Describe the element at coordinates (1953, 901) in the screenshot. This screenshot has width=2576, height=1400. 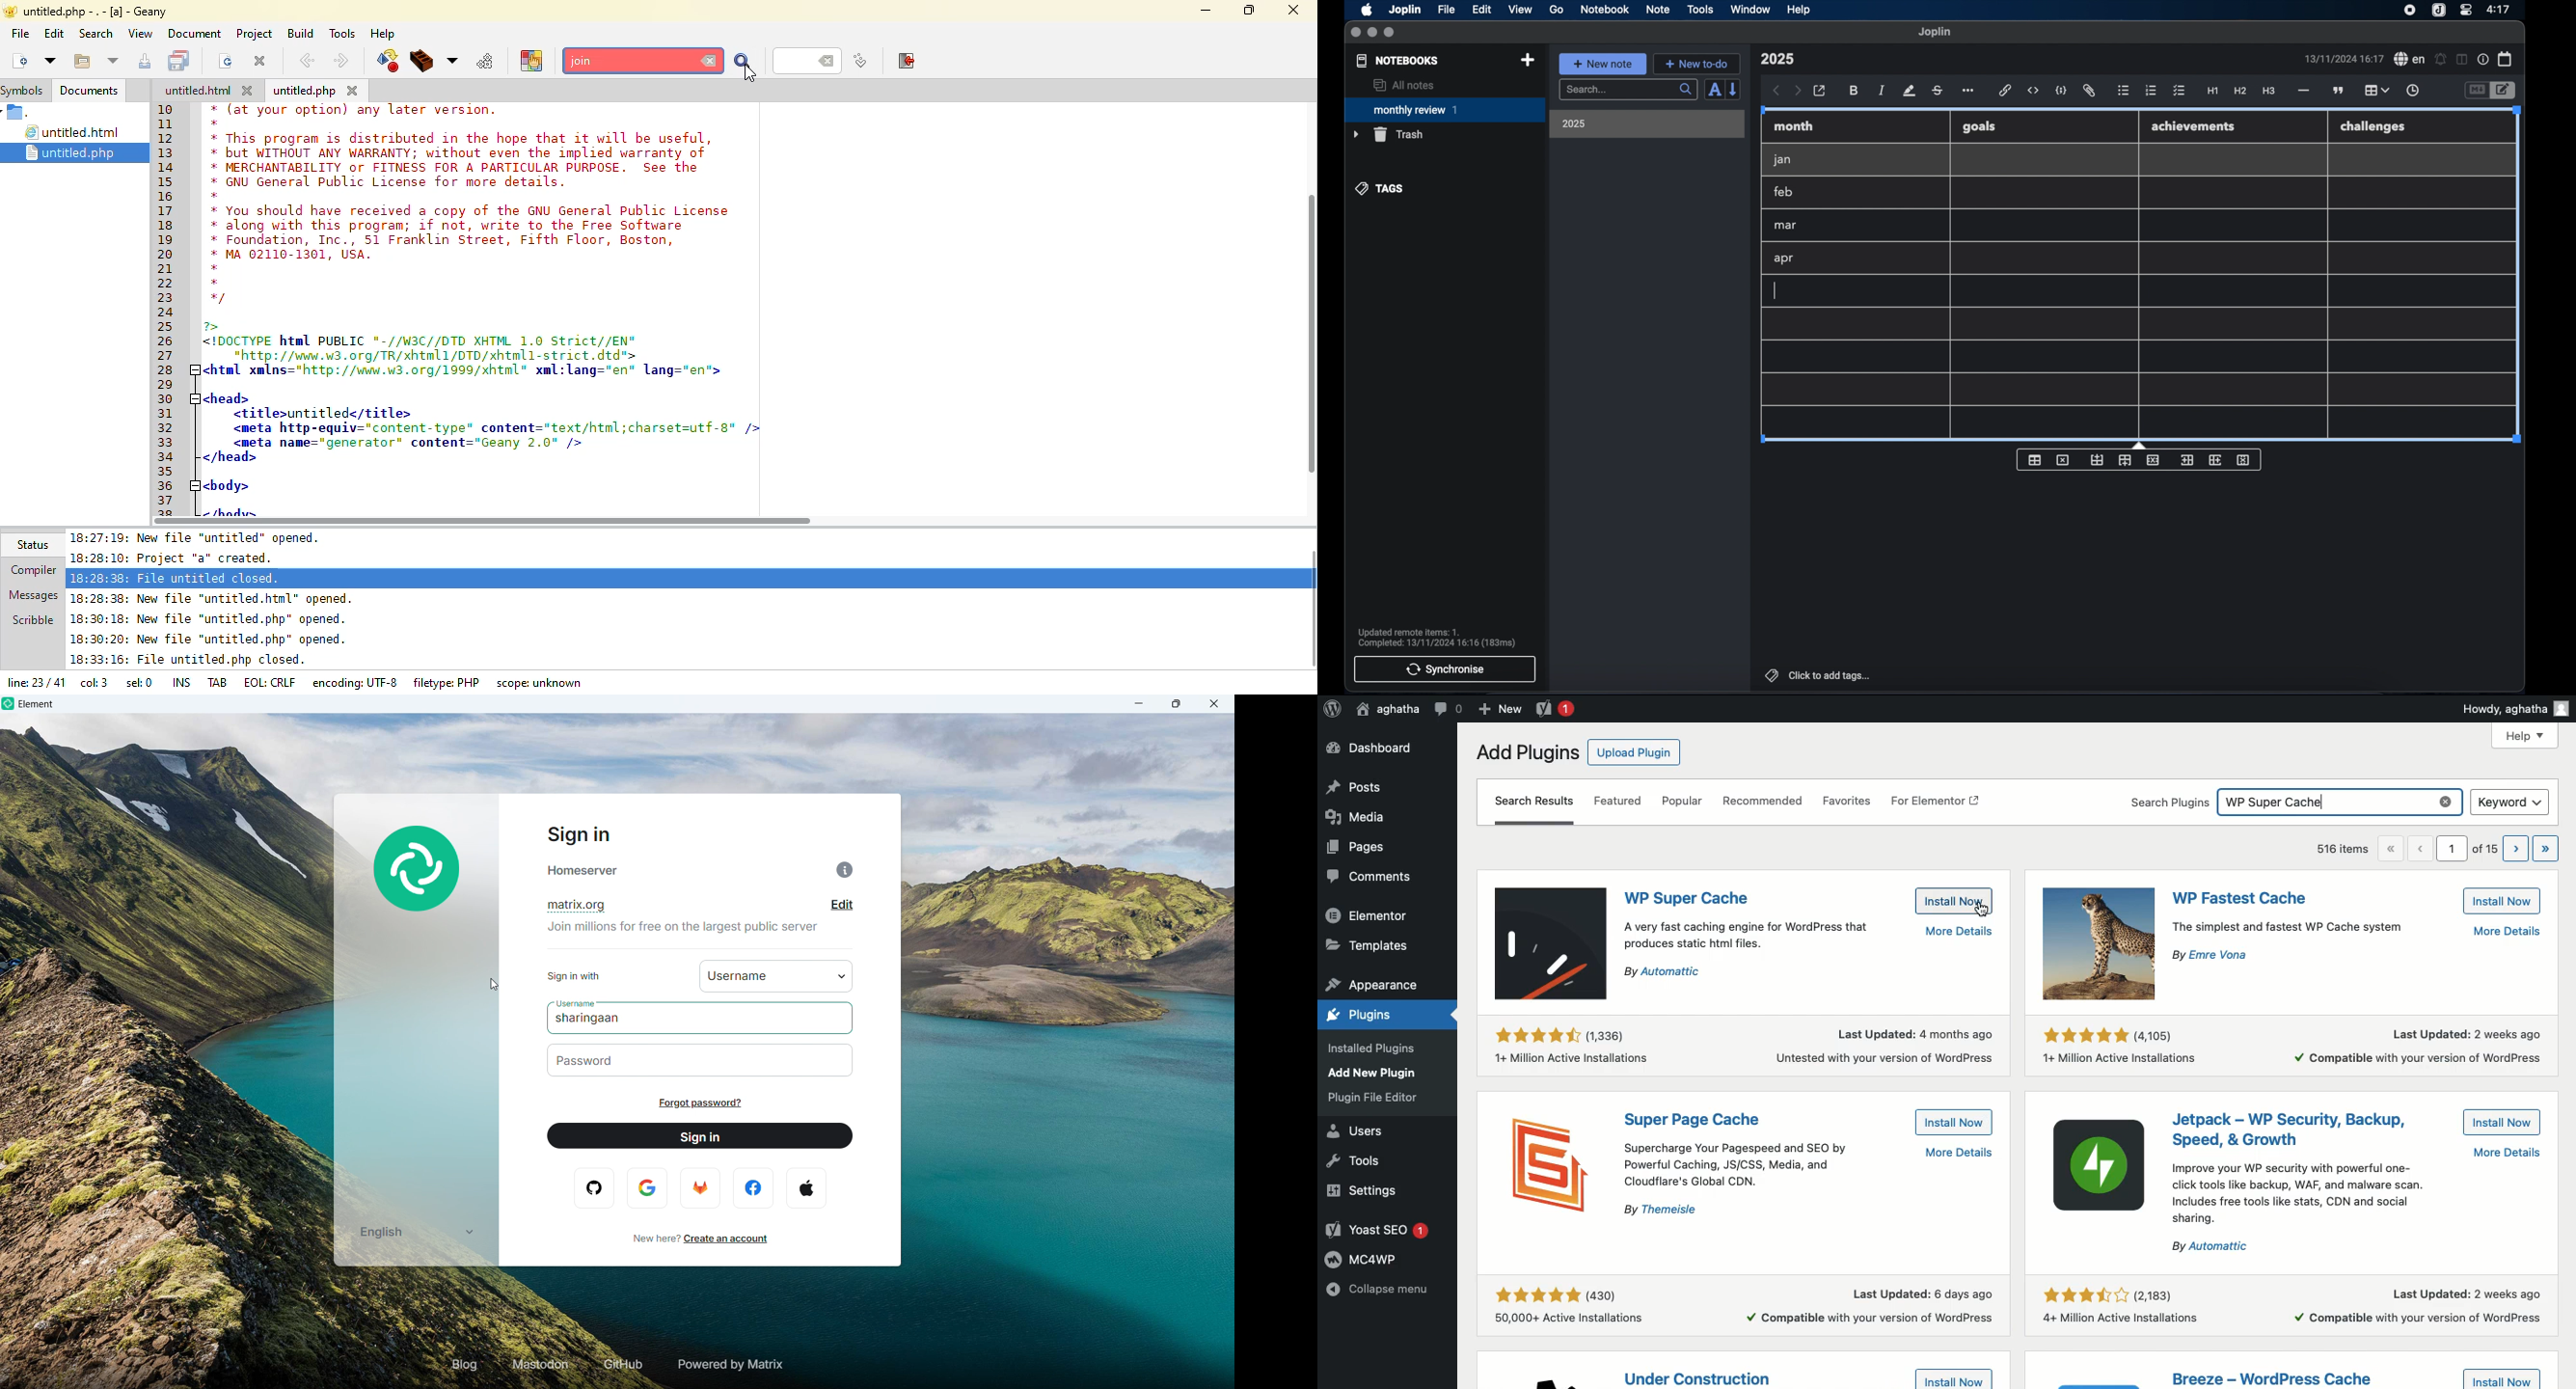
I see `Install now` at that location.